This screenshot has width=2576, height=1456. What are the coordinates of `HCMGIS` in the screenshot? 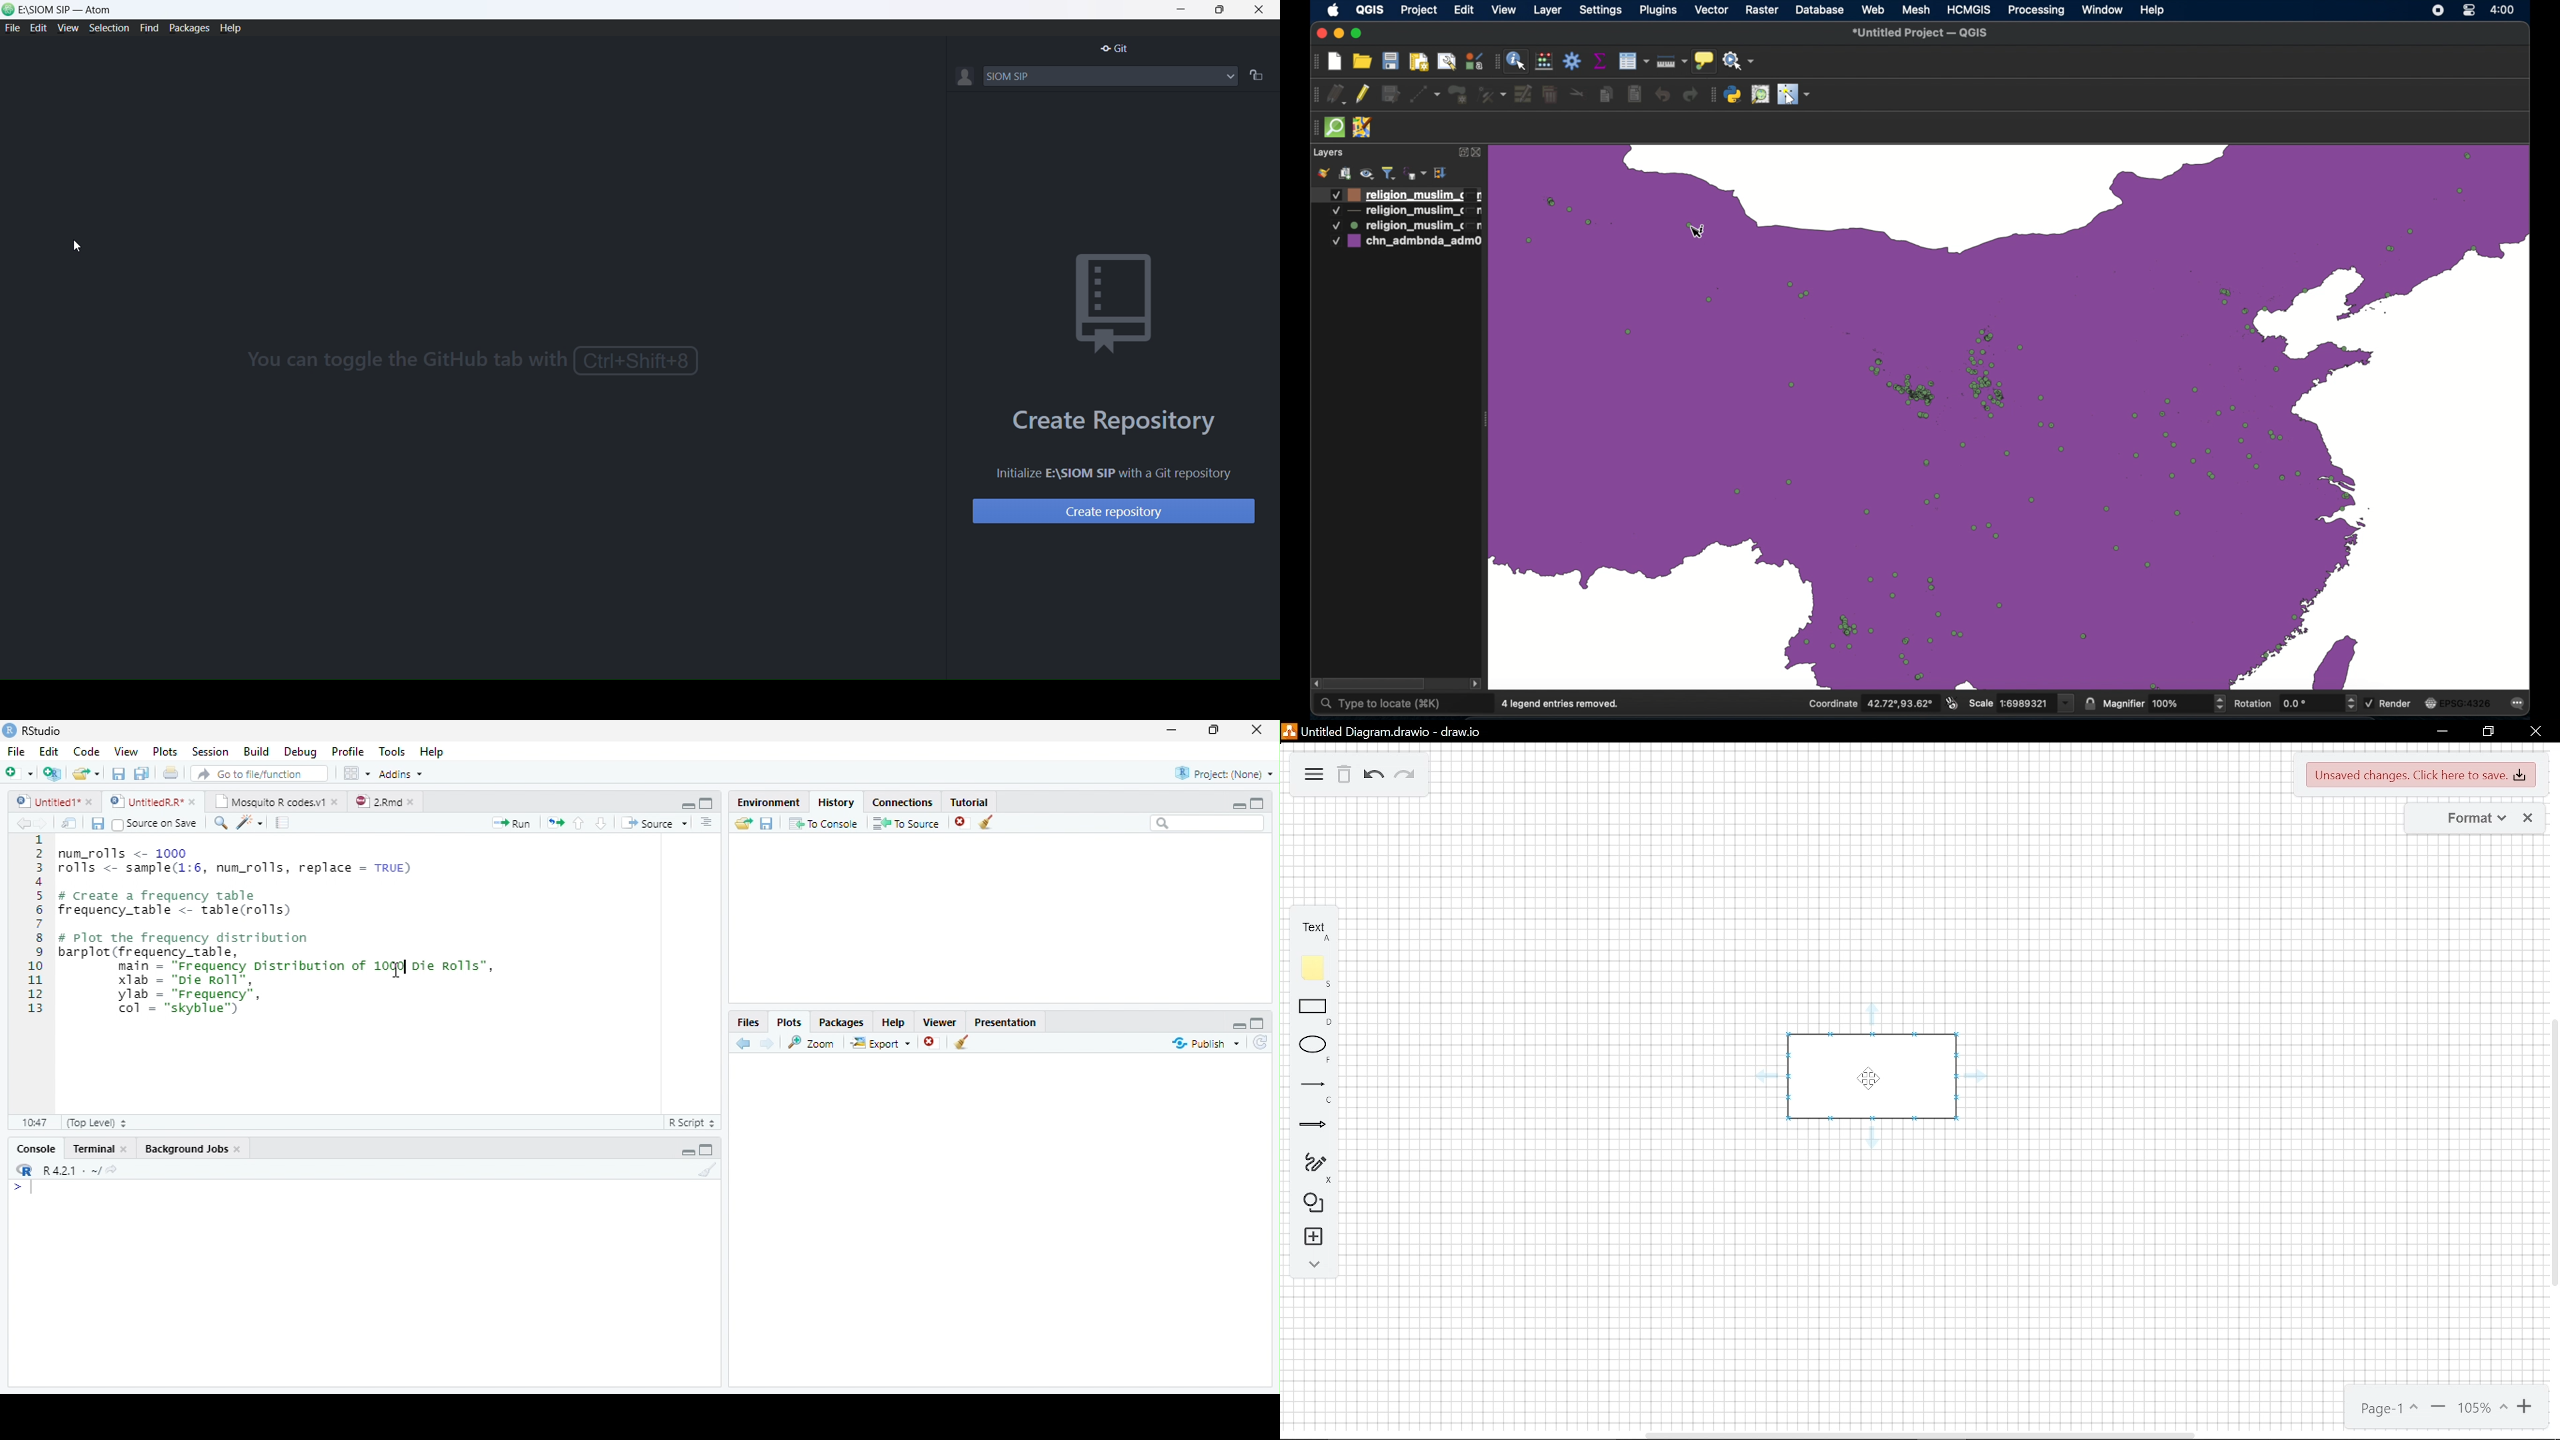 It's located at (1969, 10).